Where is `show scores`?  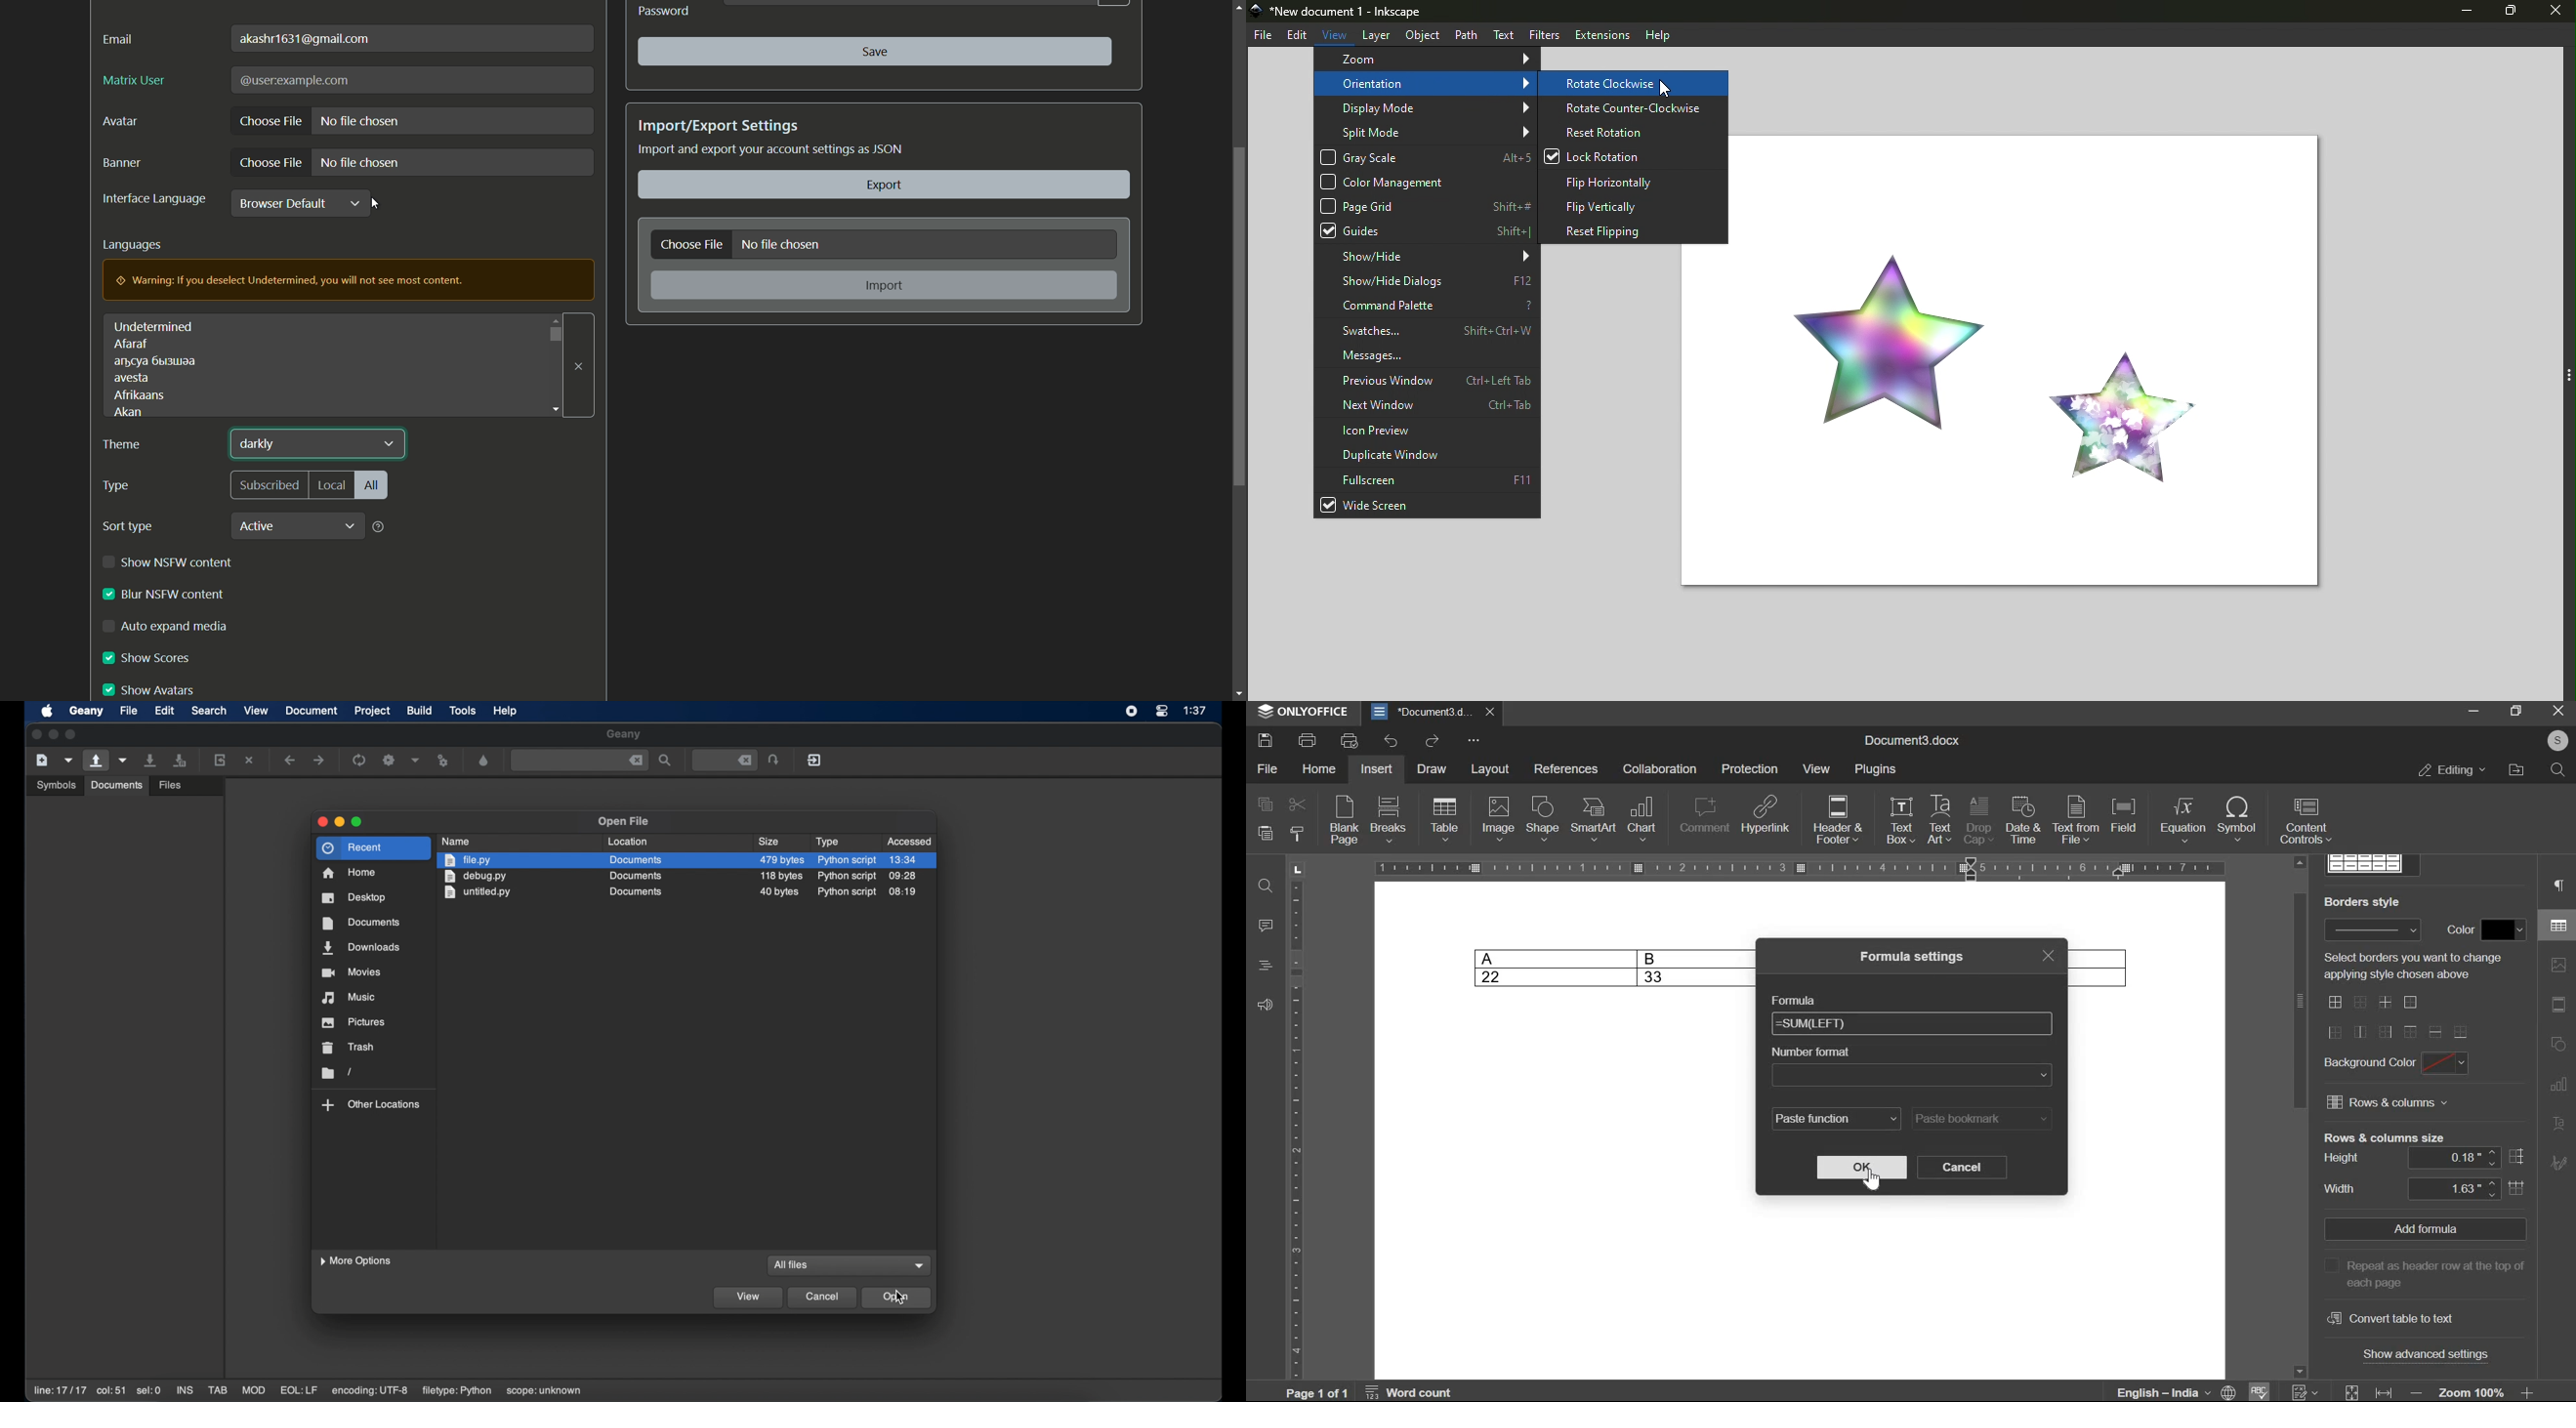
show scores is located at coordinates (158, 658).